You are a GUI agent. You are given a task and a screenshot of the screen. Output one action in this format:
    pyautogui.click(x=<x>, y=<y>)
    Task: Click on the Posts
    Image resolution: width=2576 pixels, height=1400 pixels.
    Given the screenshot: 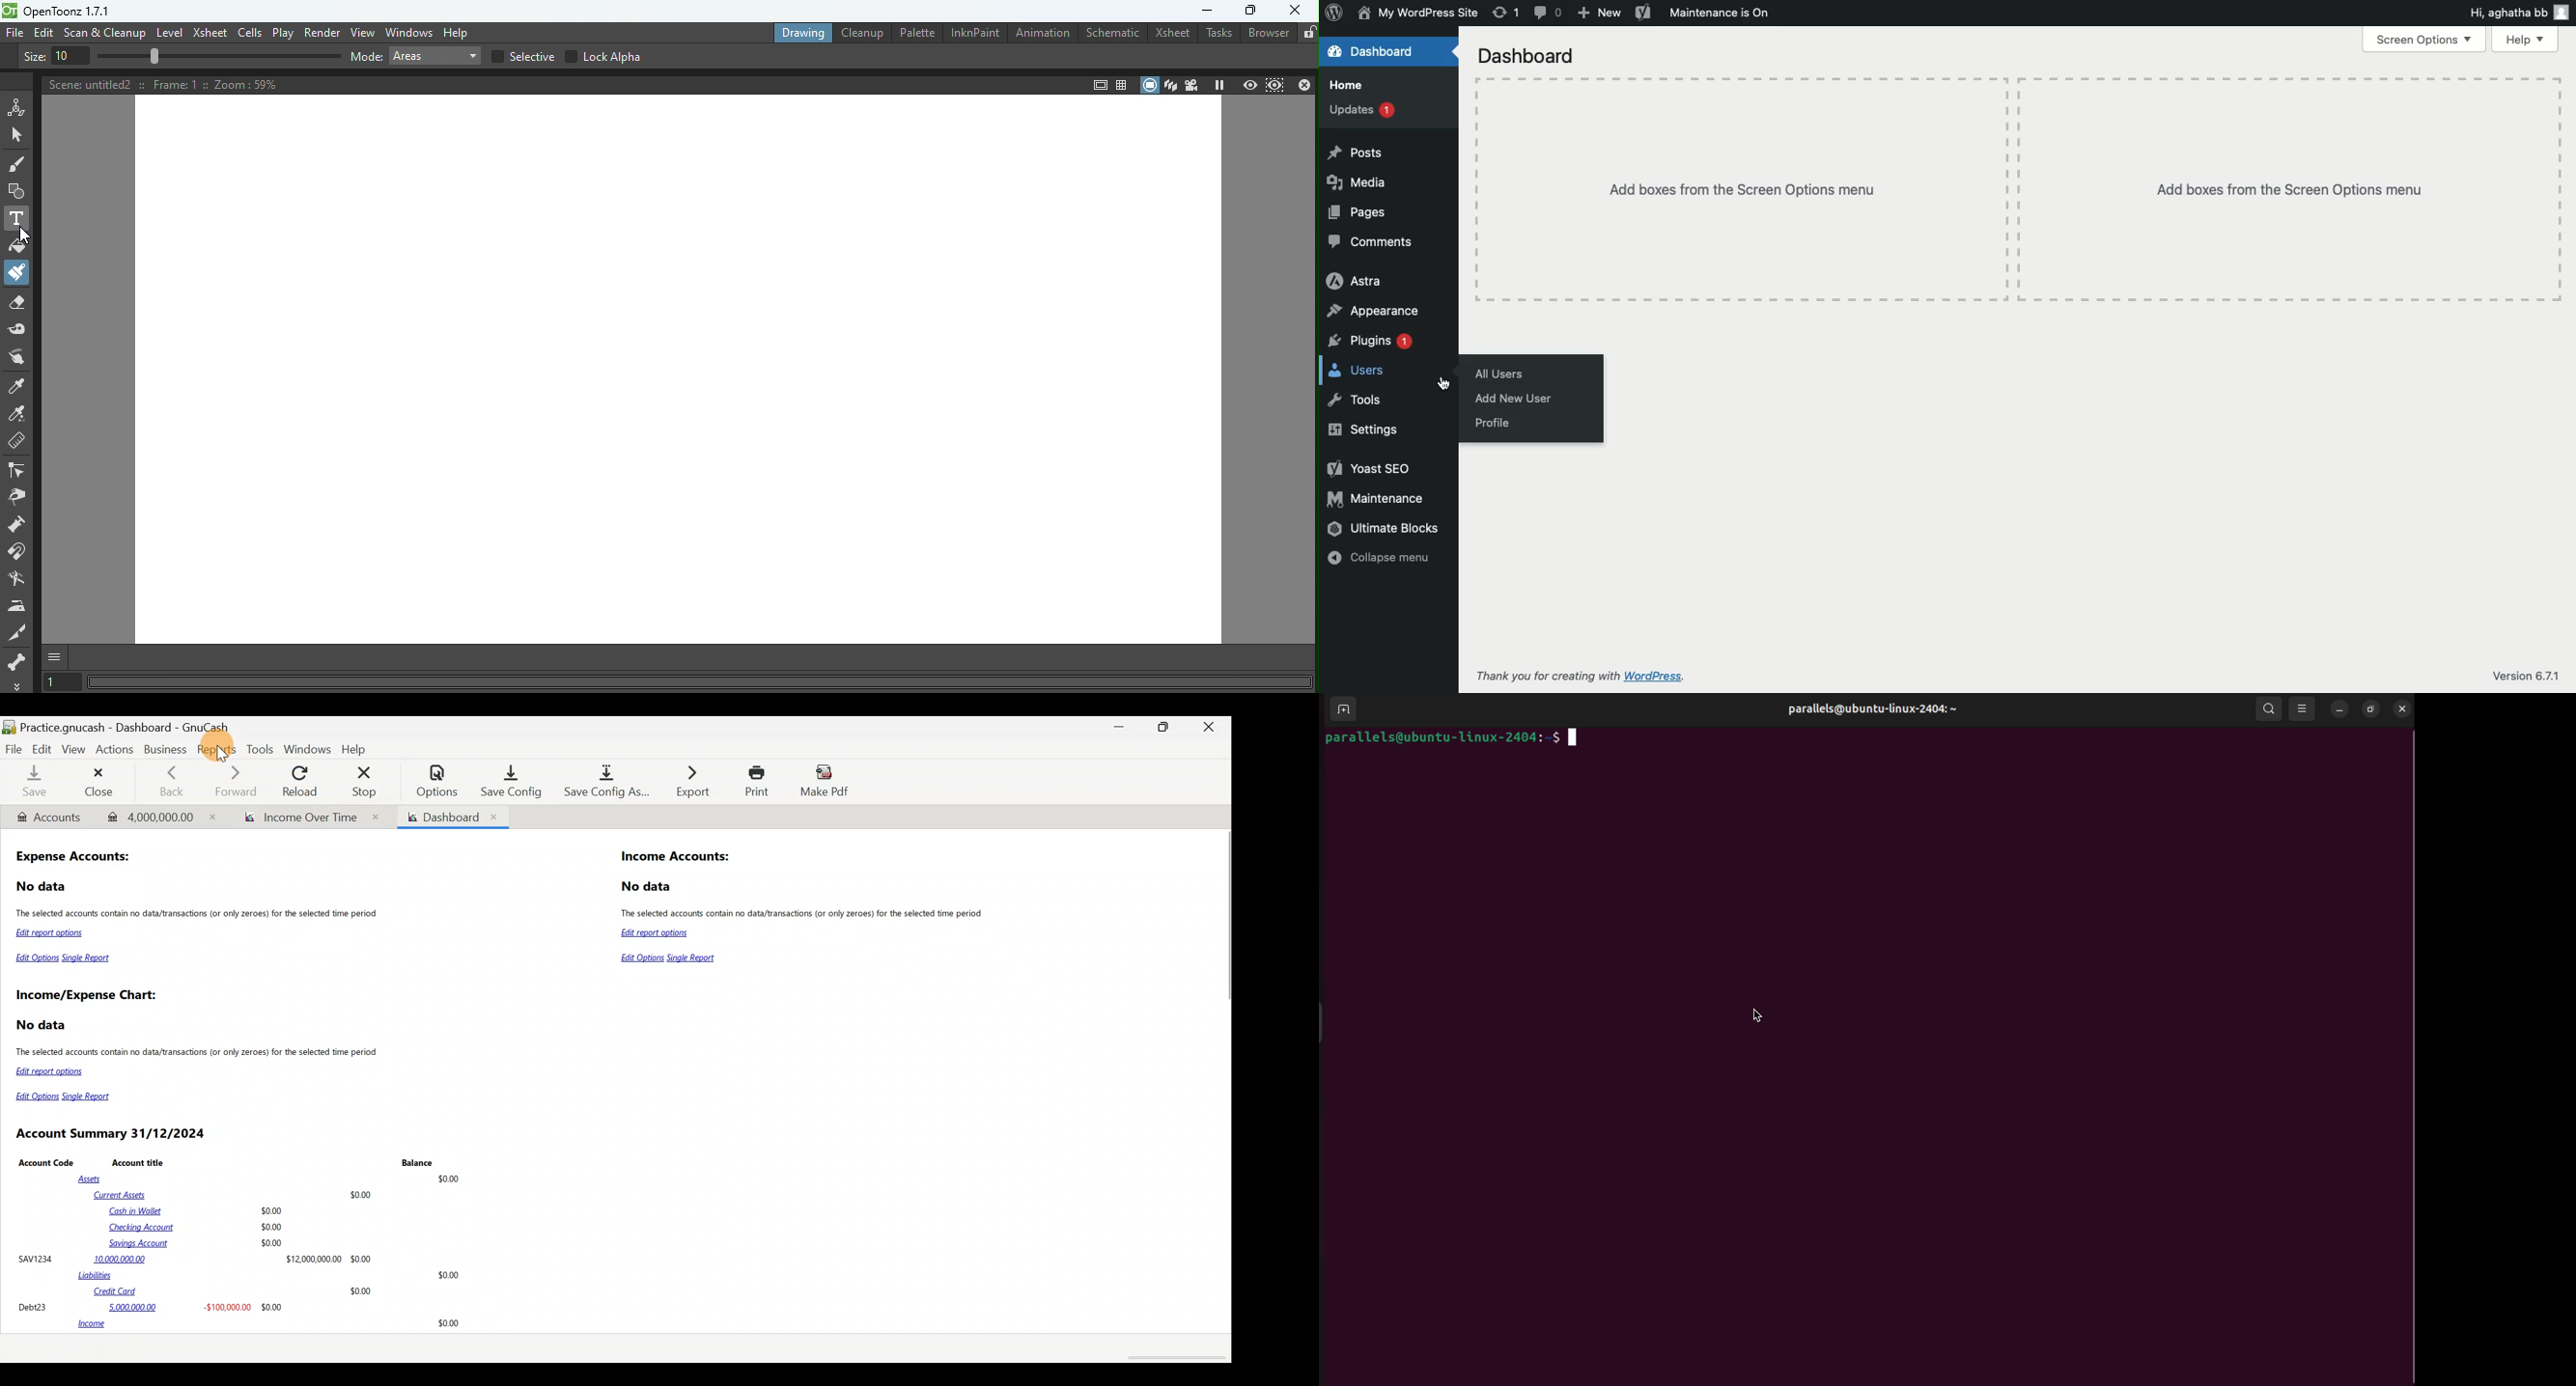 What is the action you would take?
    pyautogui.click(x=1356, y=154)
    